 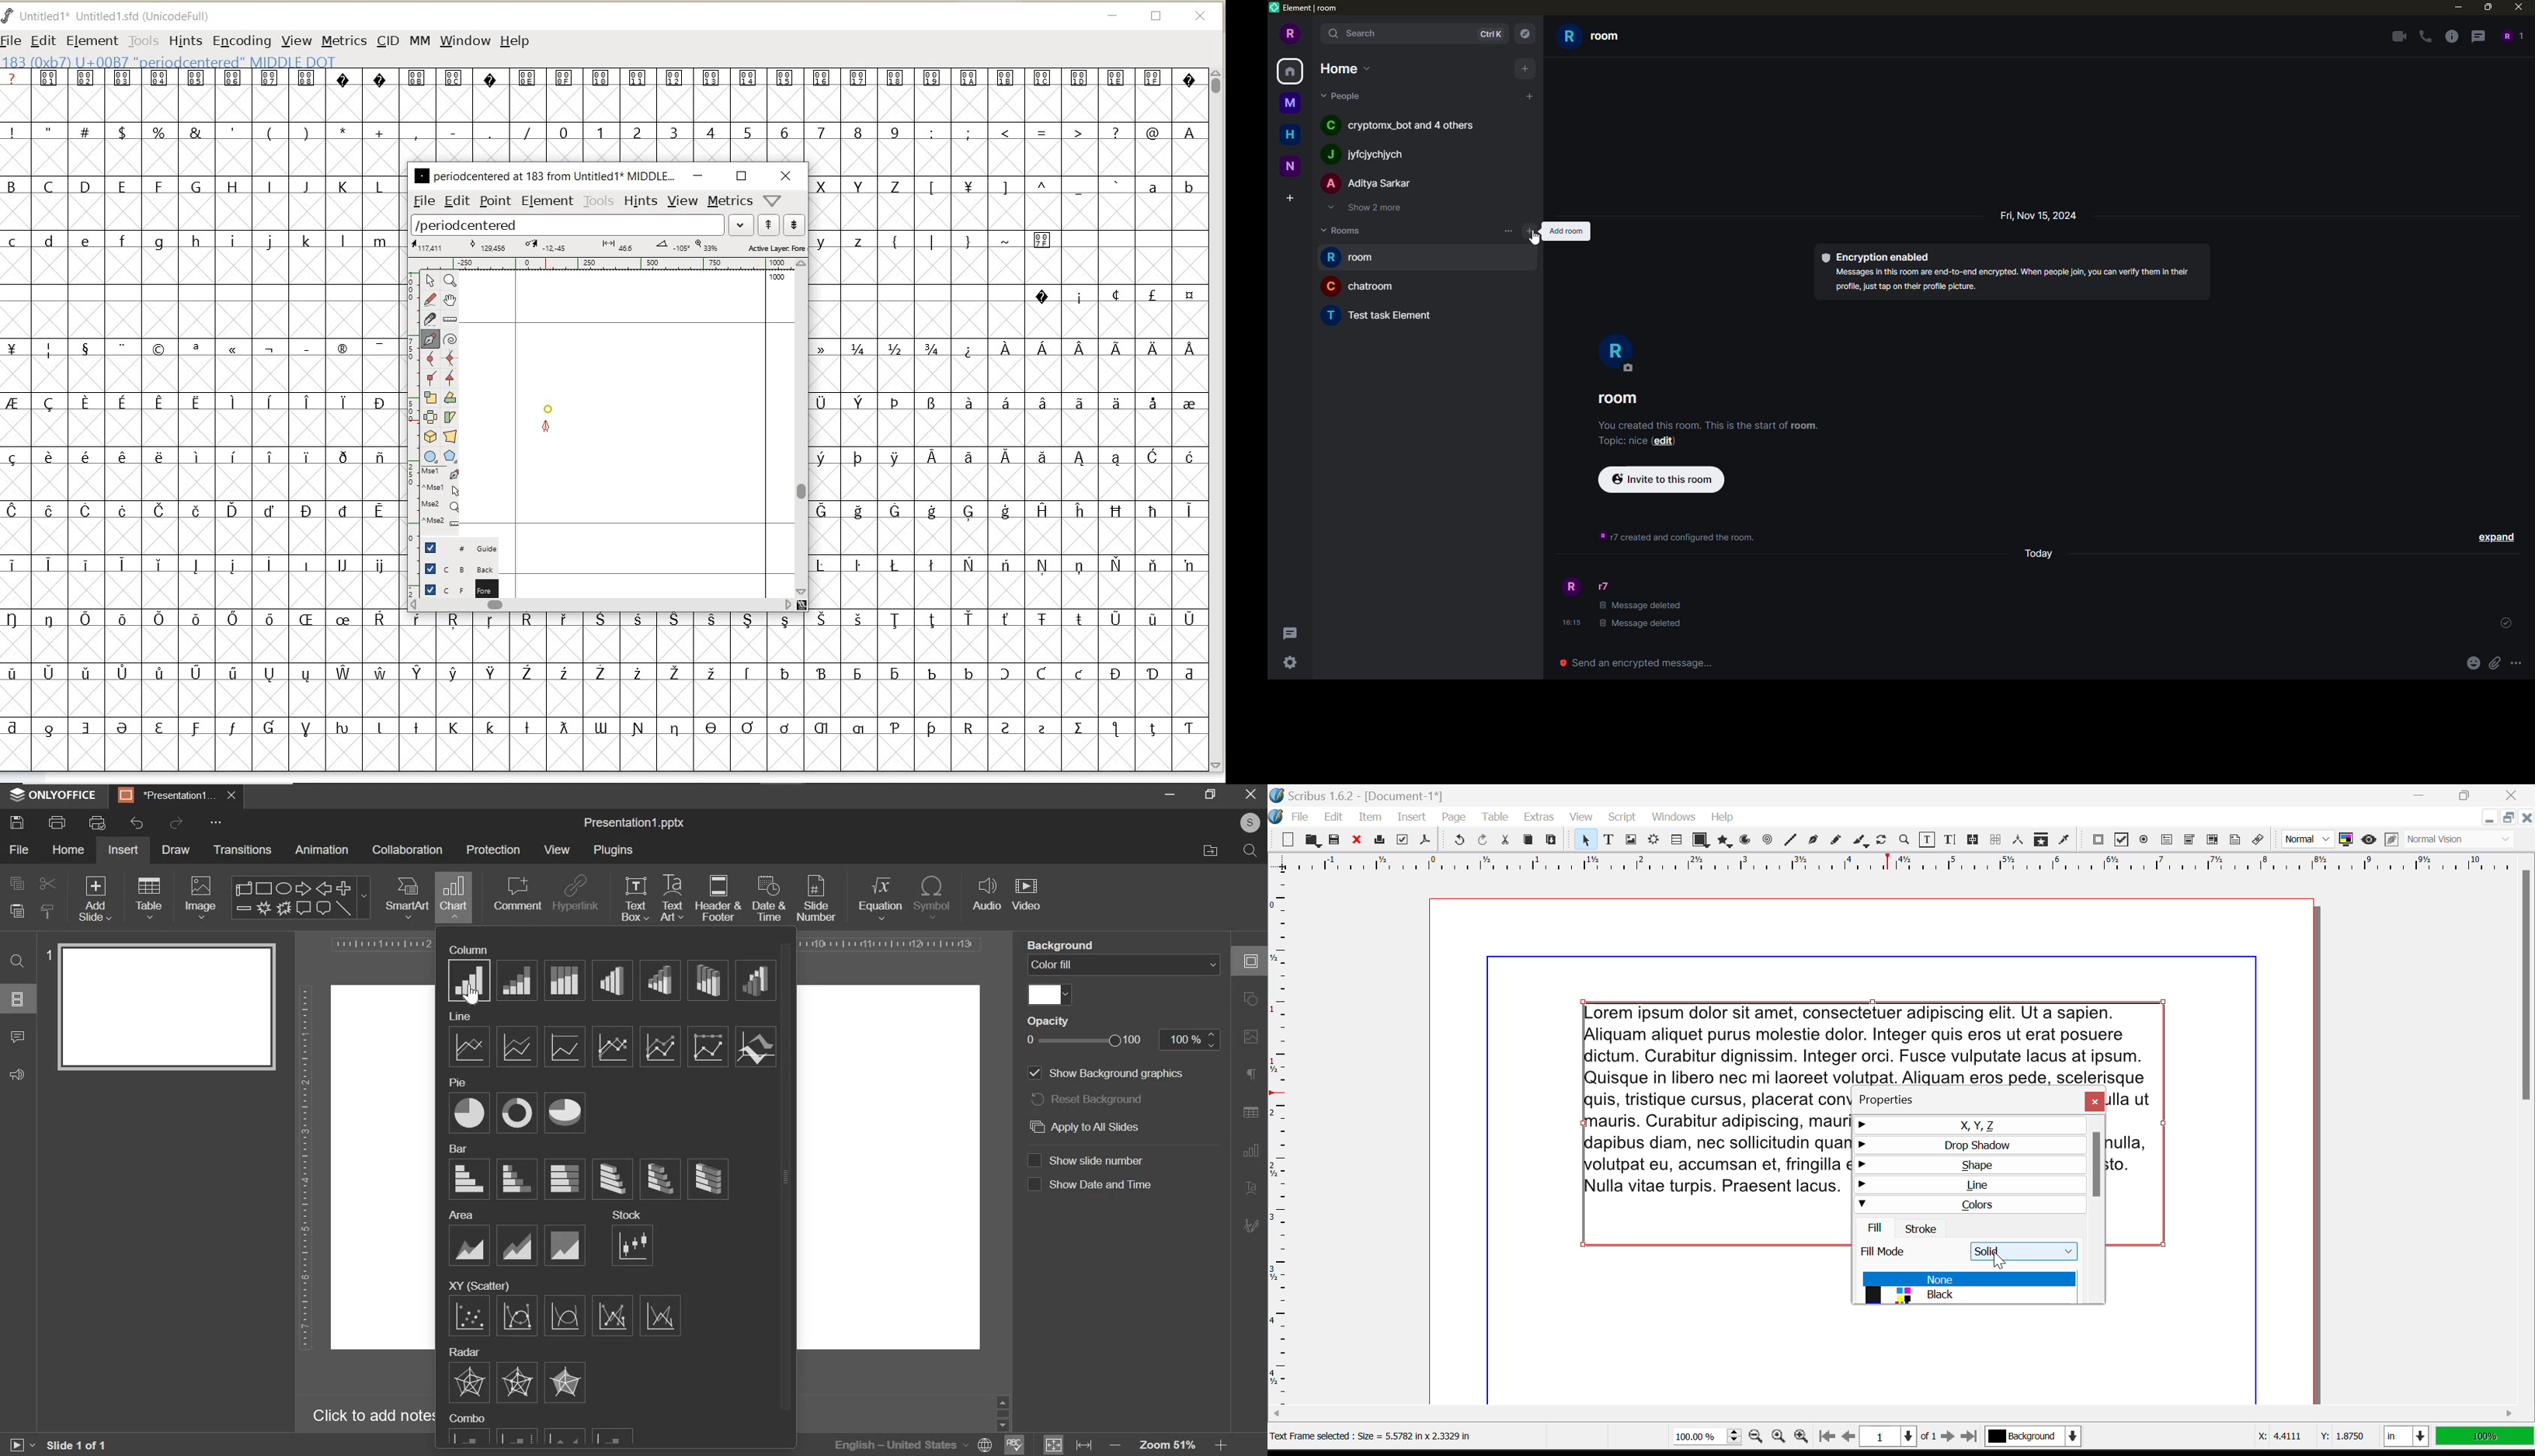 I want to click on add, so click(x=1529, y=96).